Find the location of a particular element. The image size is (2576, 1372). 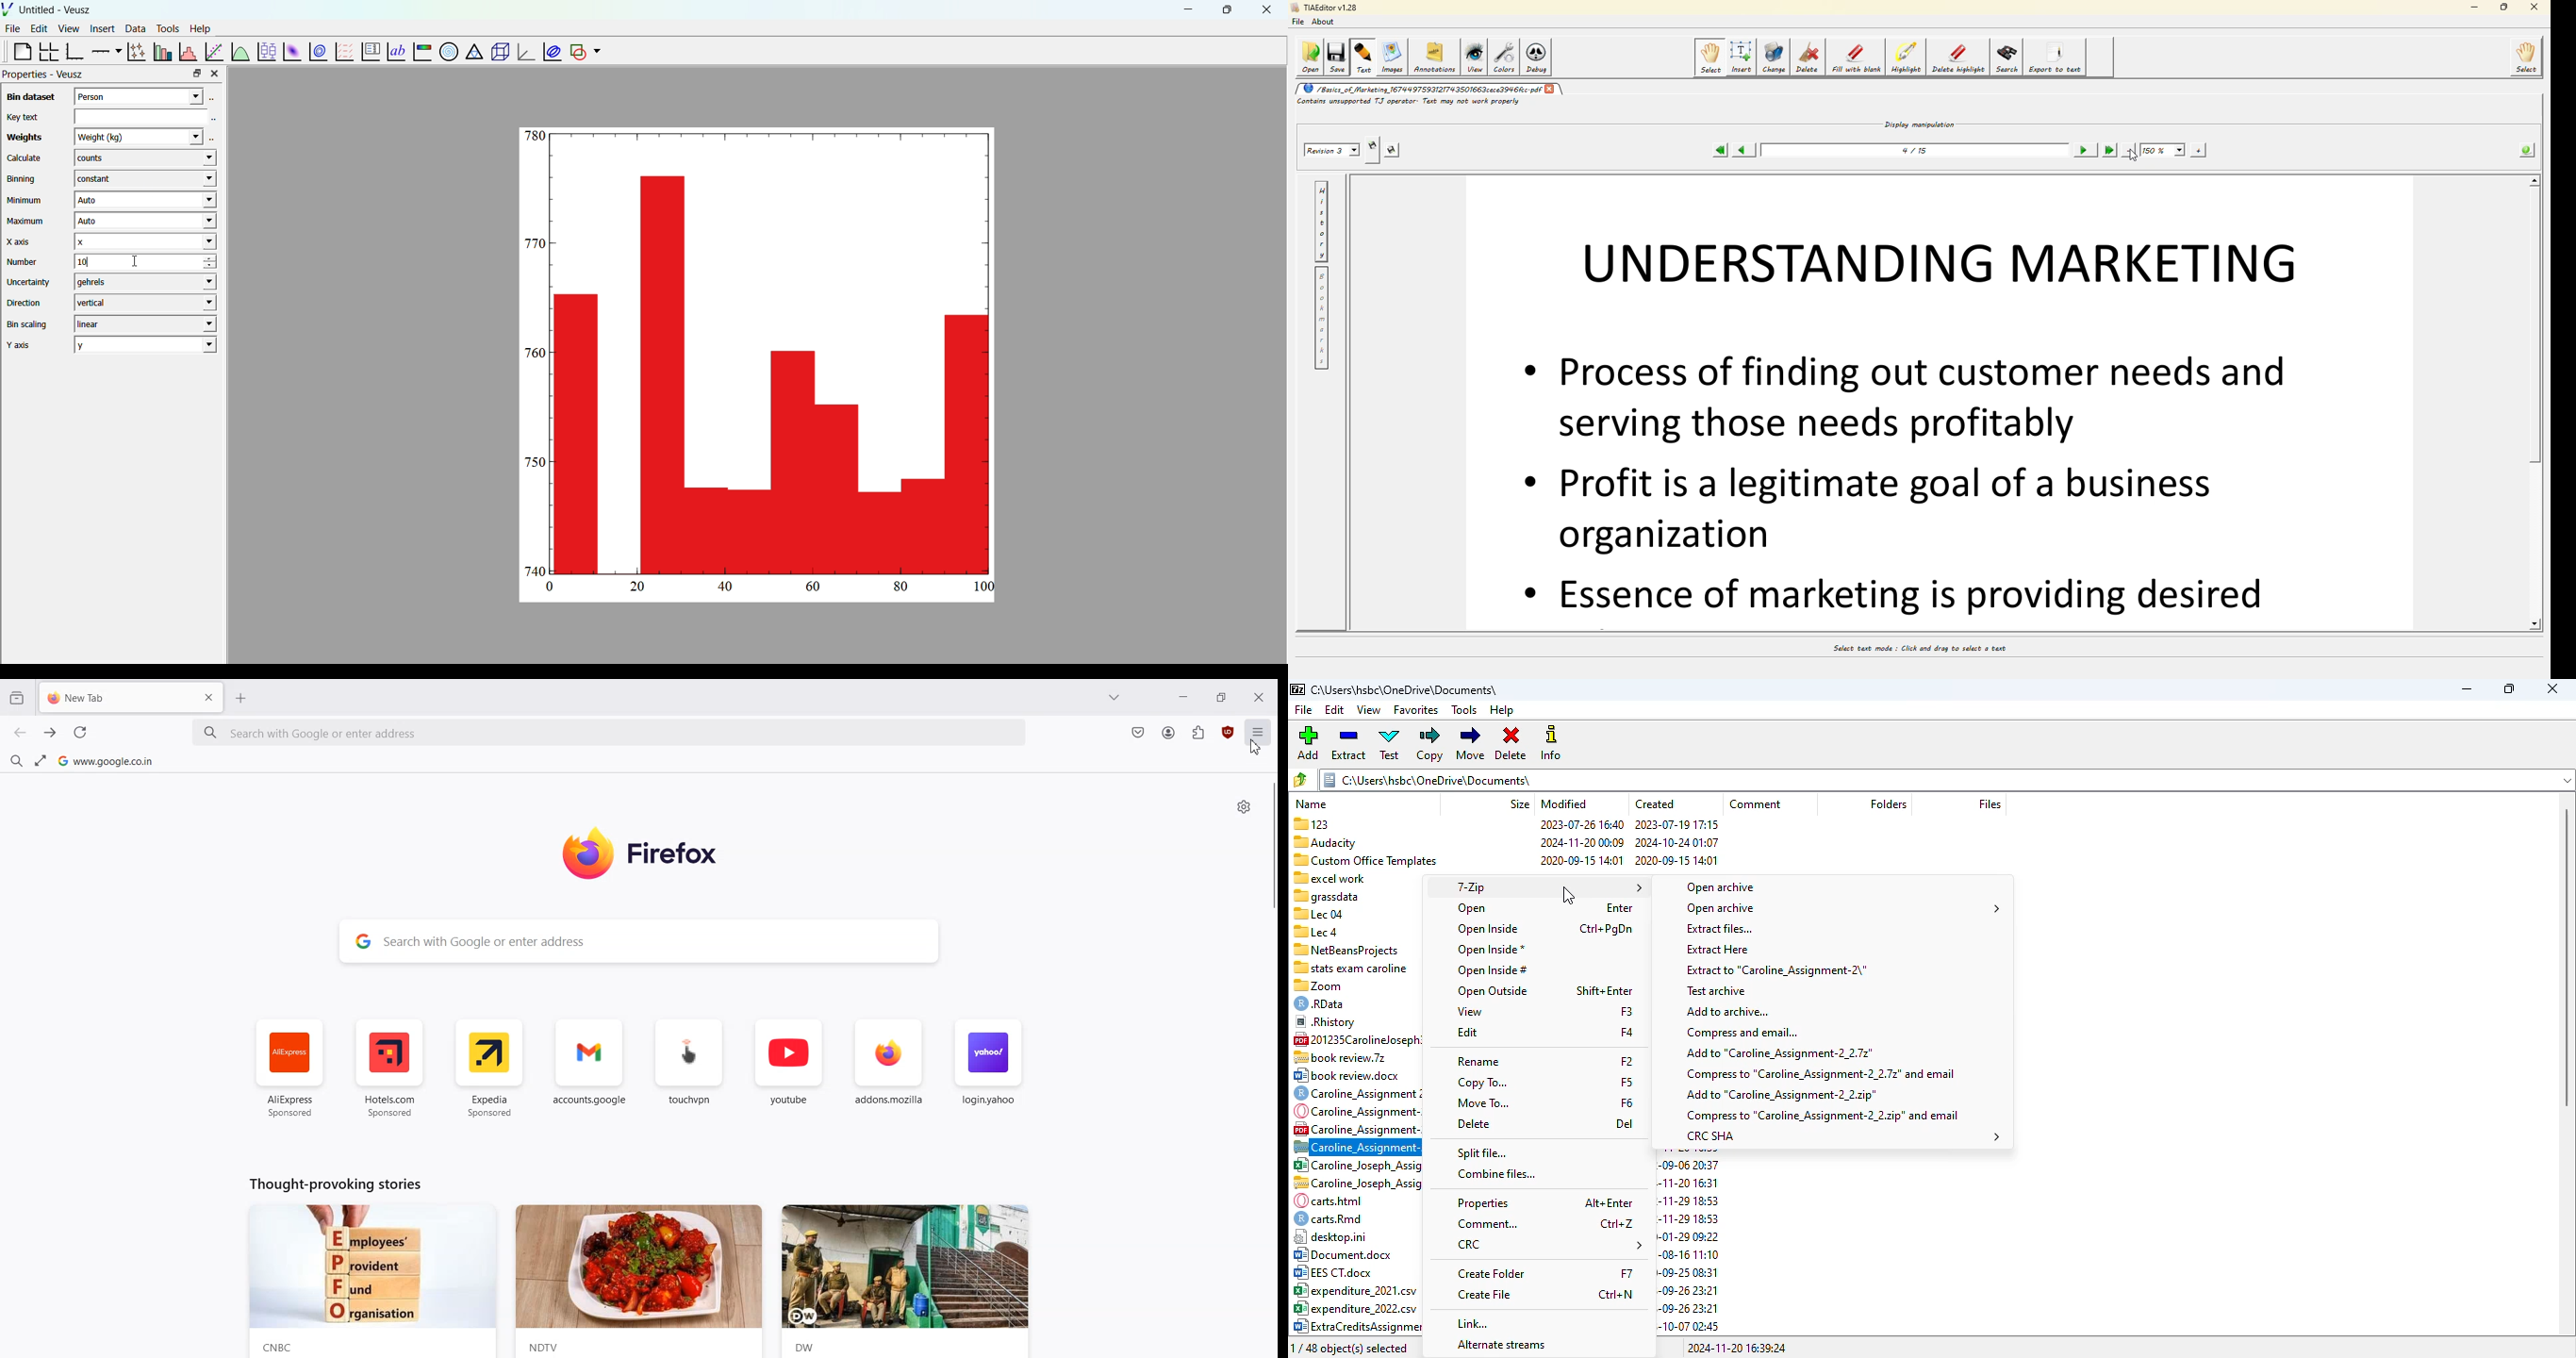

Histogram of a dataset is located at coordinates (187, 50).